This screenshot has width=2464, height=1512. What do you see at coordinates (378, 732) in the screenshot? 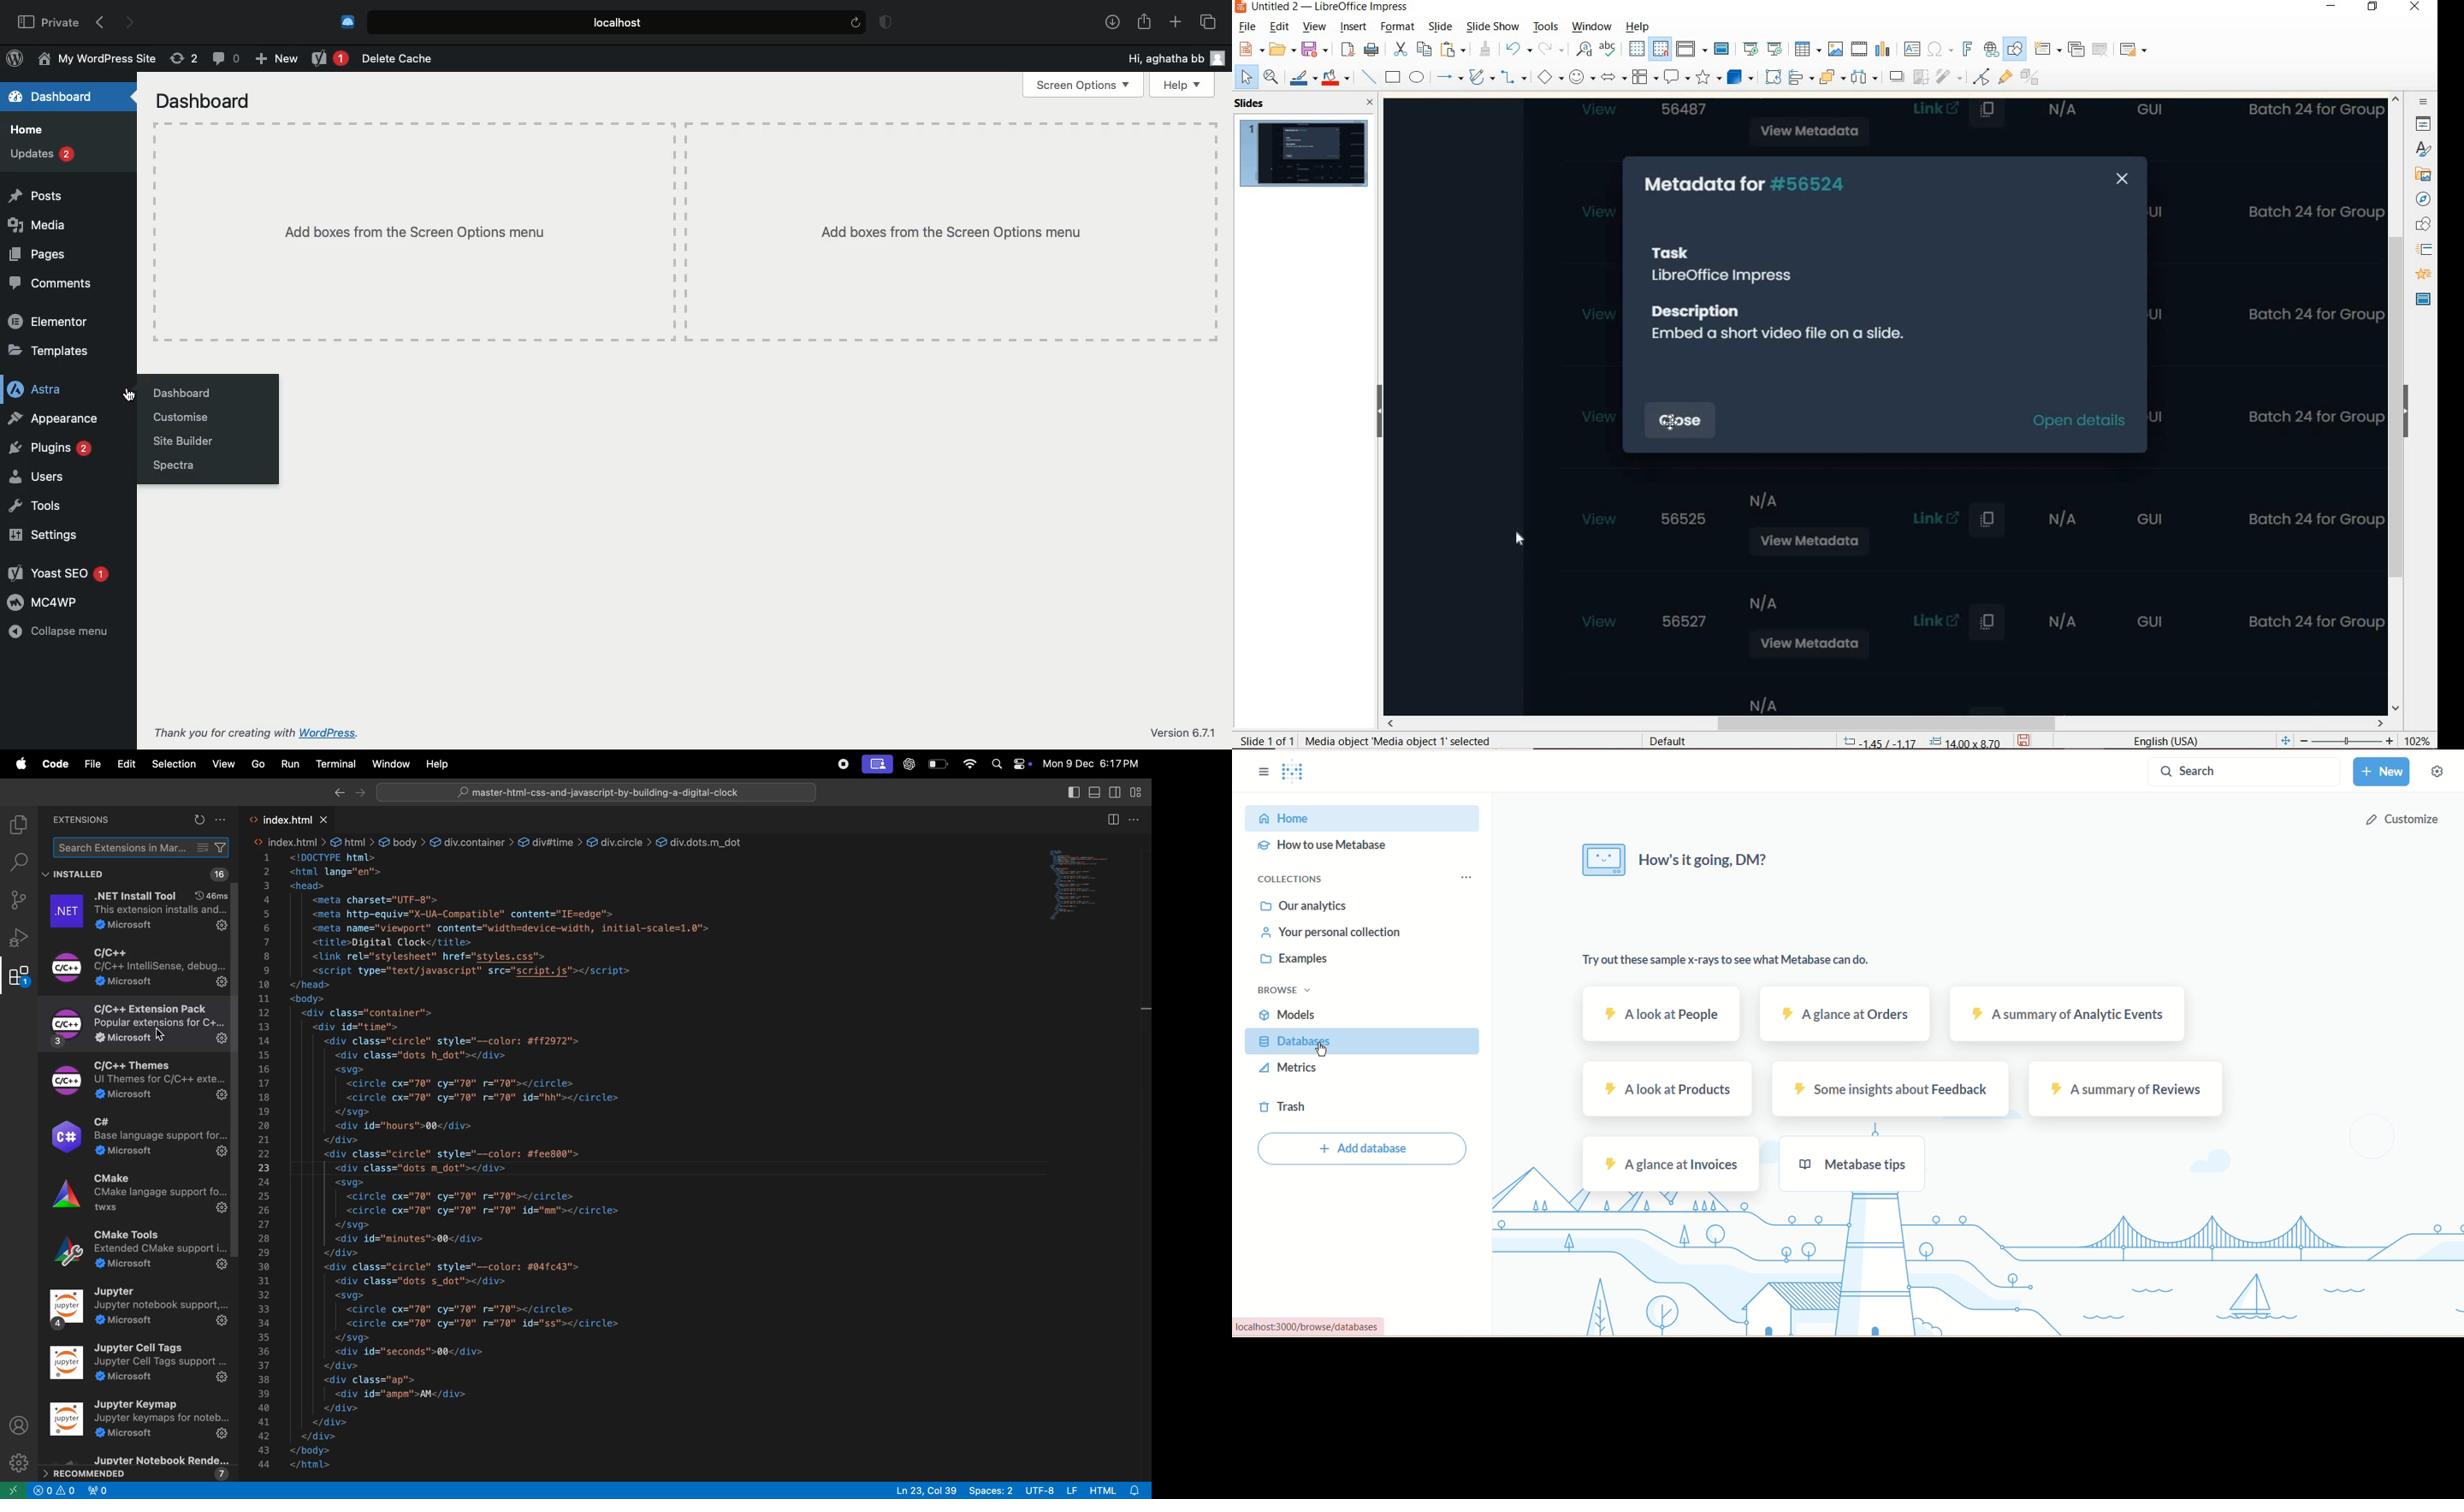
I see `WordPress` at bounding box center [378, 732].